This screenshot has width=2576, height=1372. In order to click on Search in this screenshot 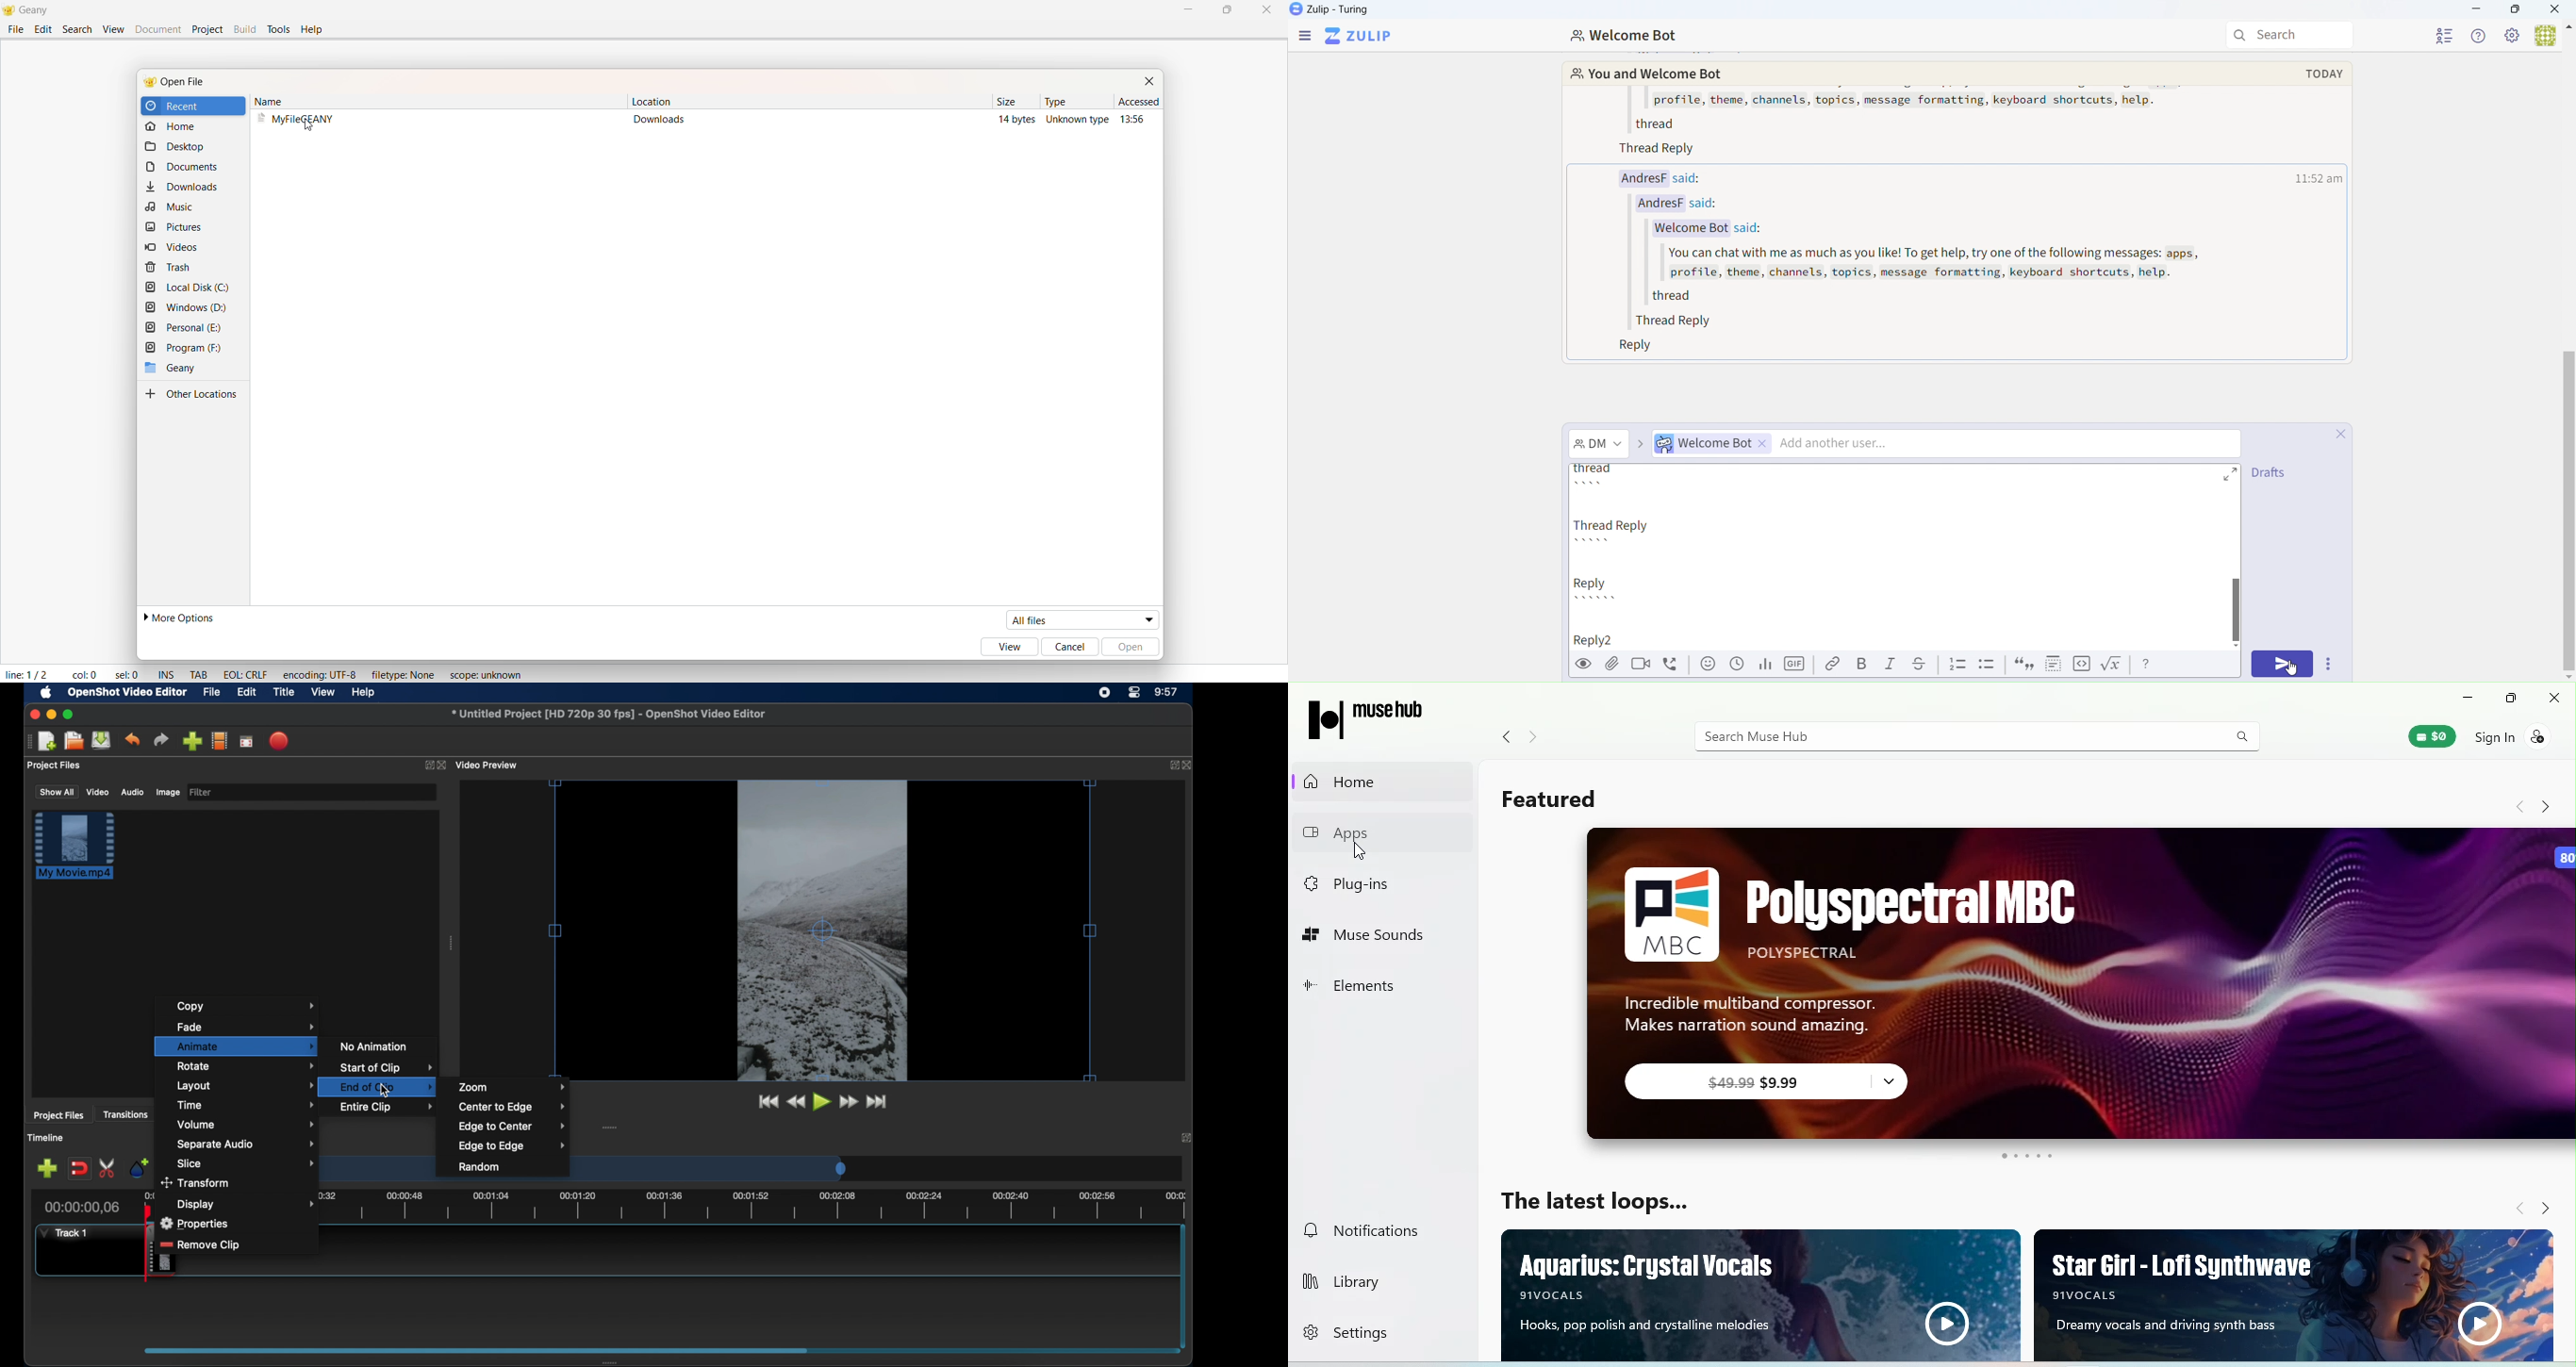, I will do `click(2244, 737)`.